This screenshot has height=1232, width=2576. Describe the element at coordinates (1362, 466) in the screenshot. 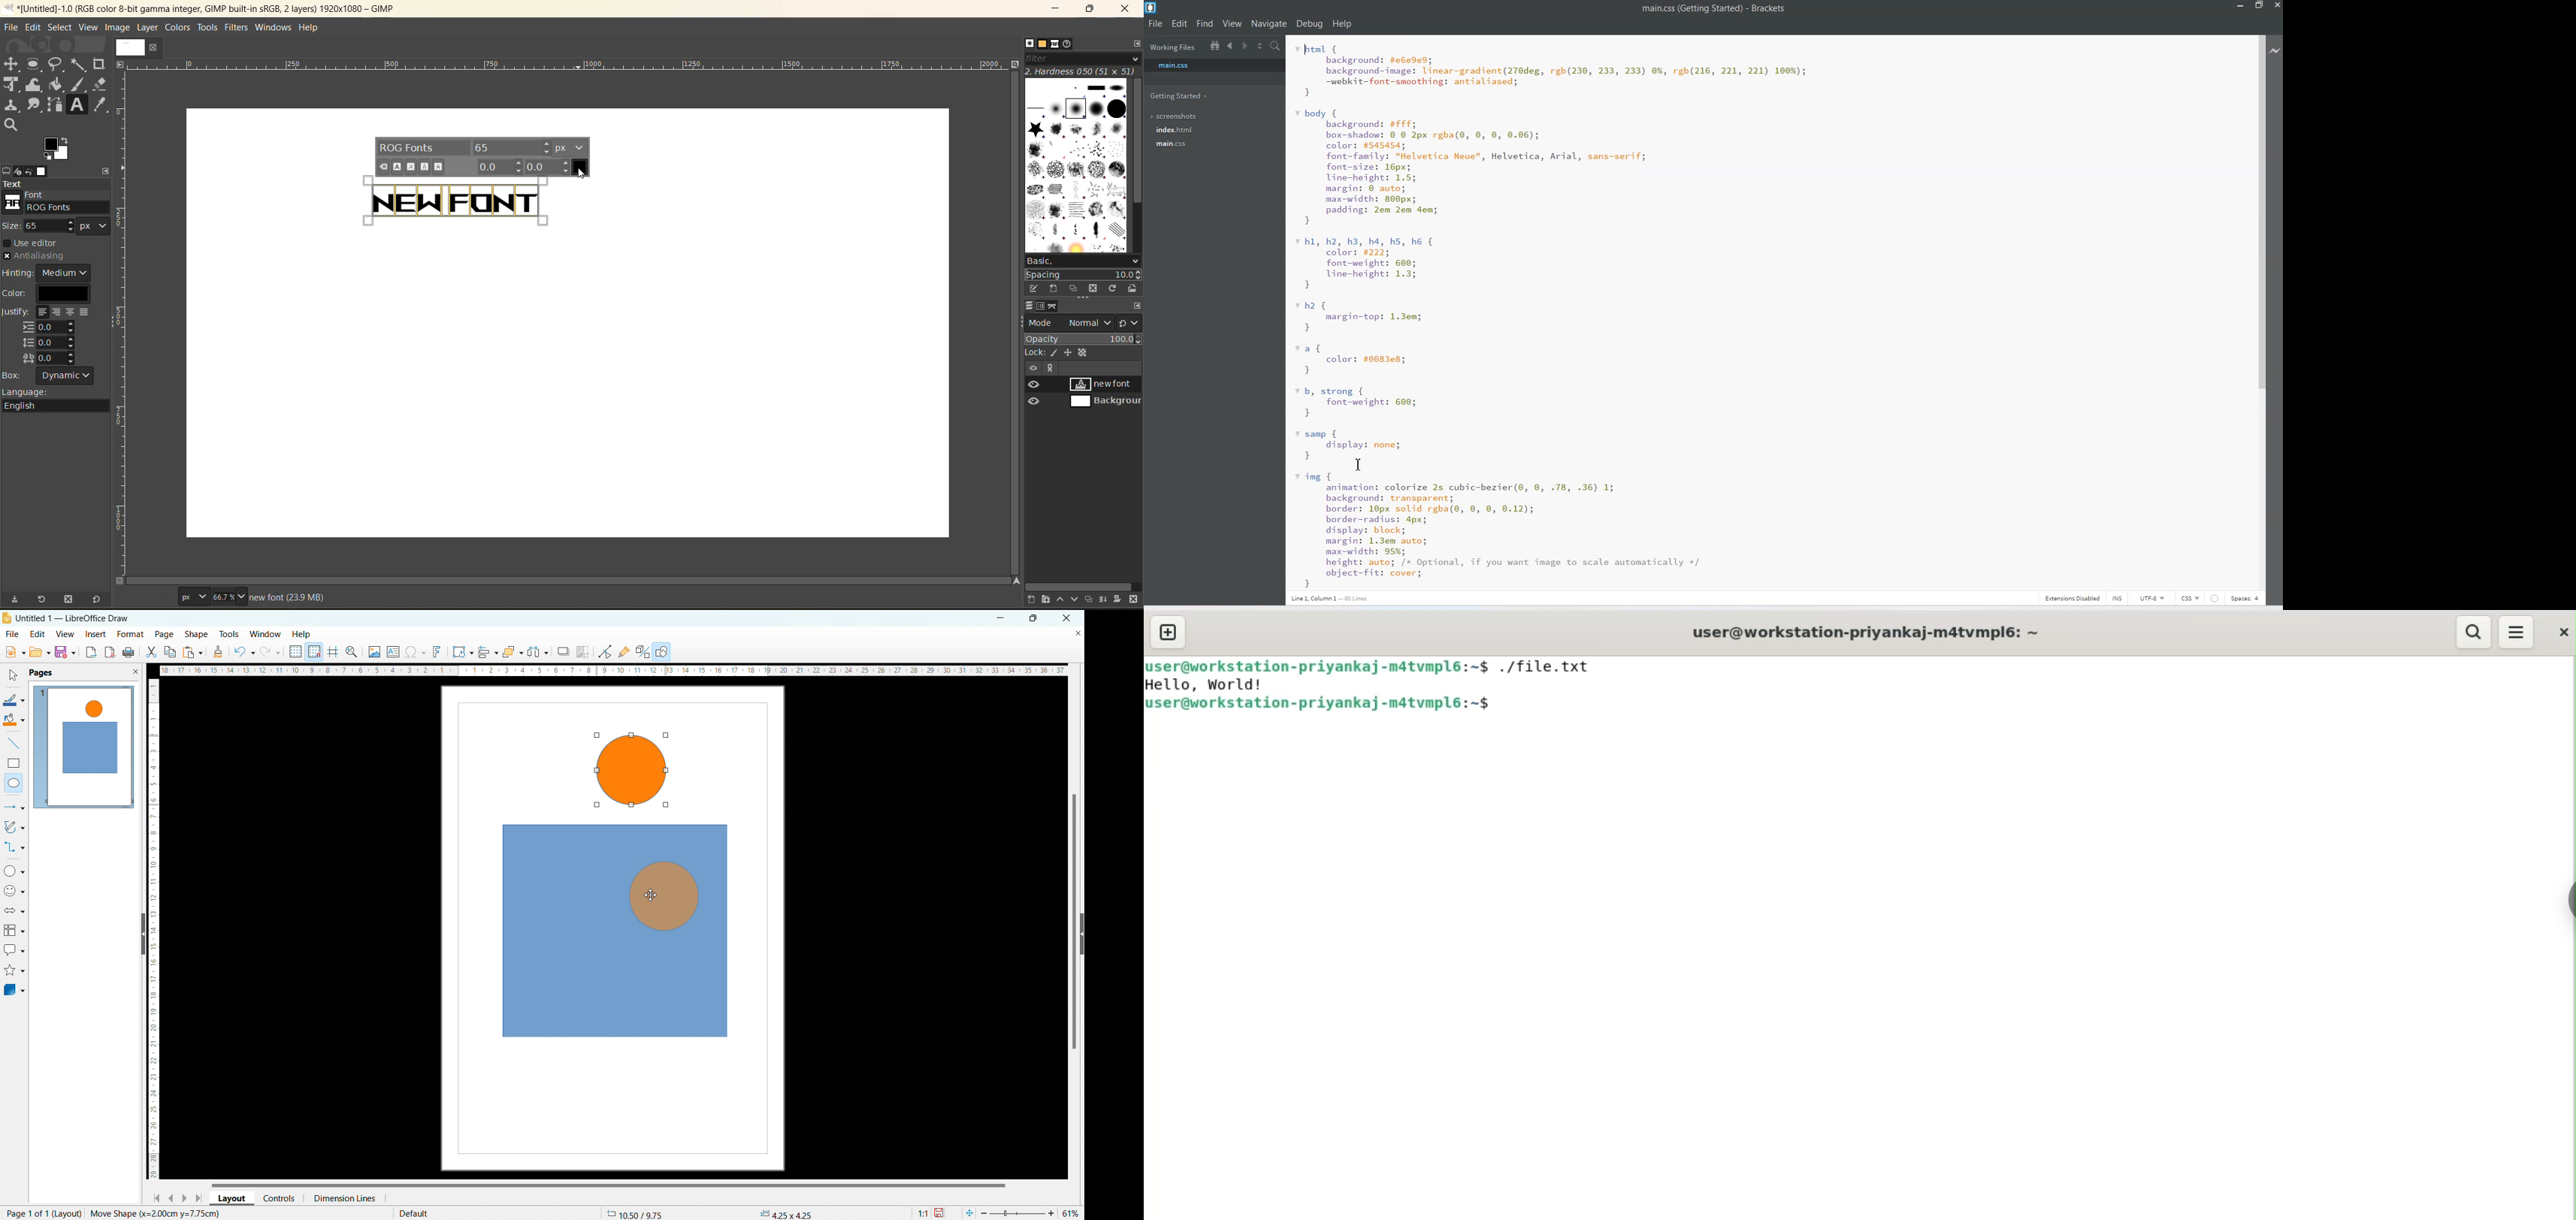

I see `Text Cursor` at that location.